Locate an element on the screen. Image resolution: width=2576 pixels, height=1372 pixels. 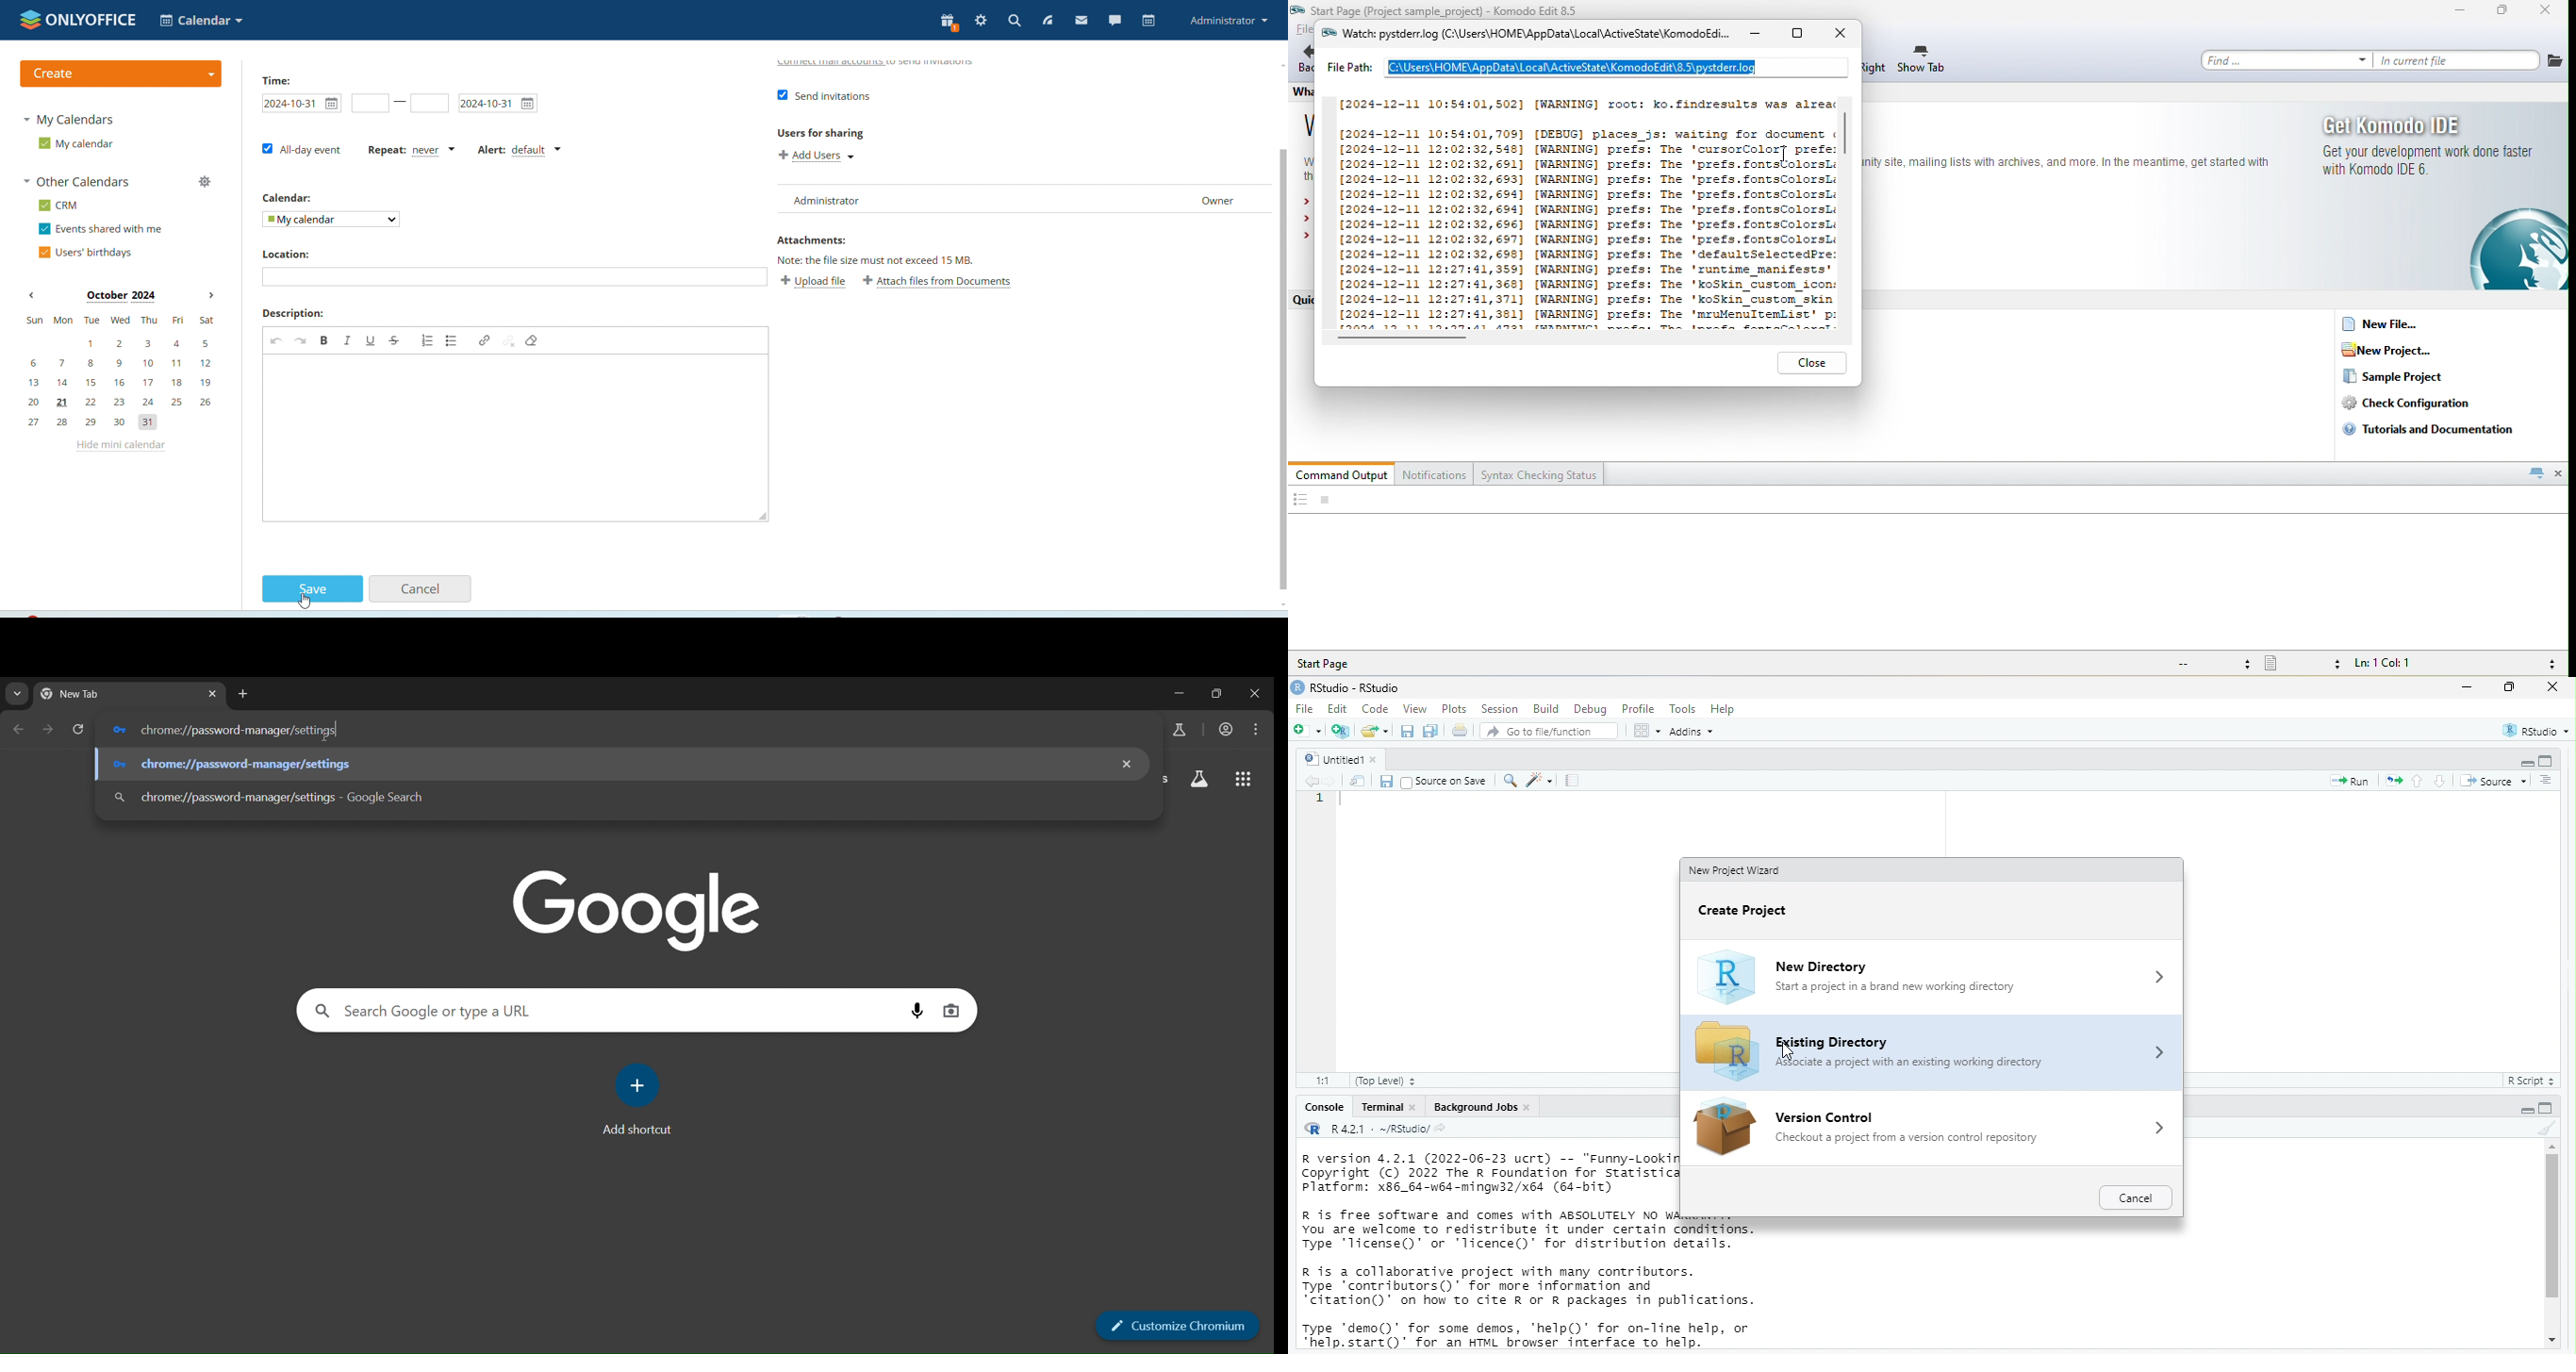
close is located at coordinates (2552, 687).